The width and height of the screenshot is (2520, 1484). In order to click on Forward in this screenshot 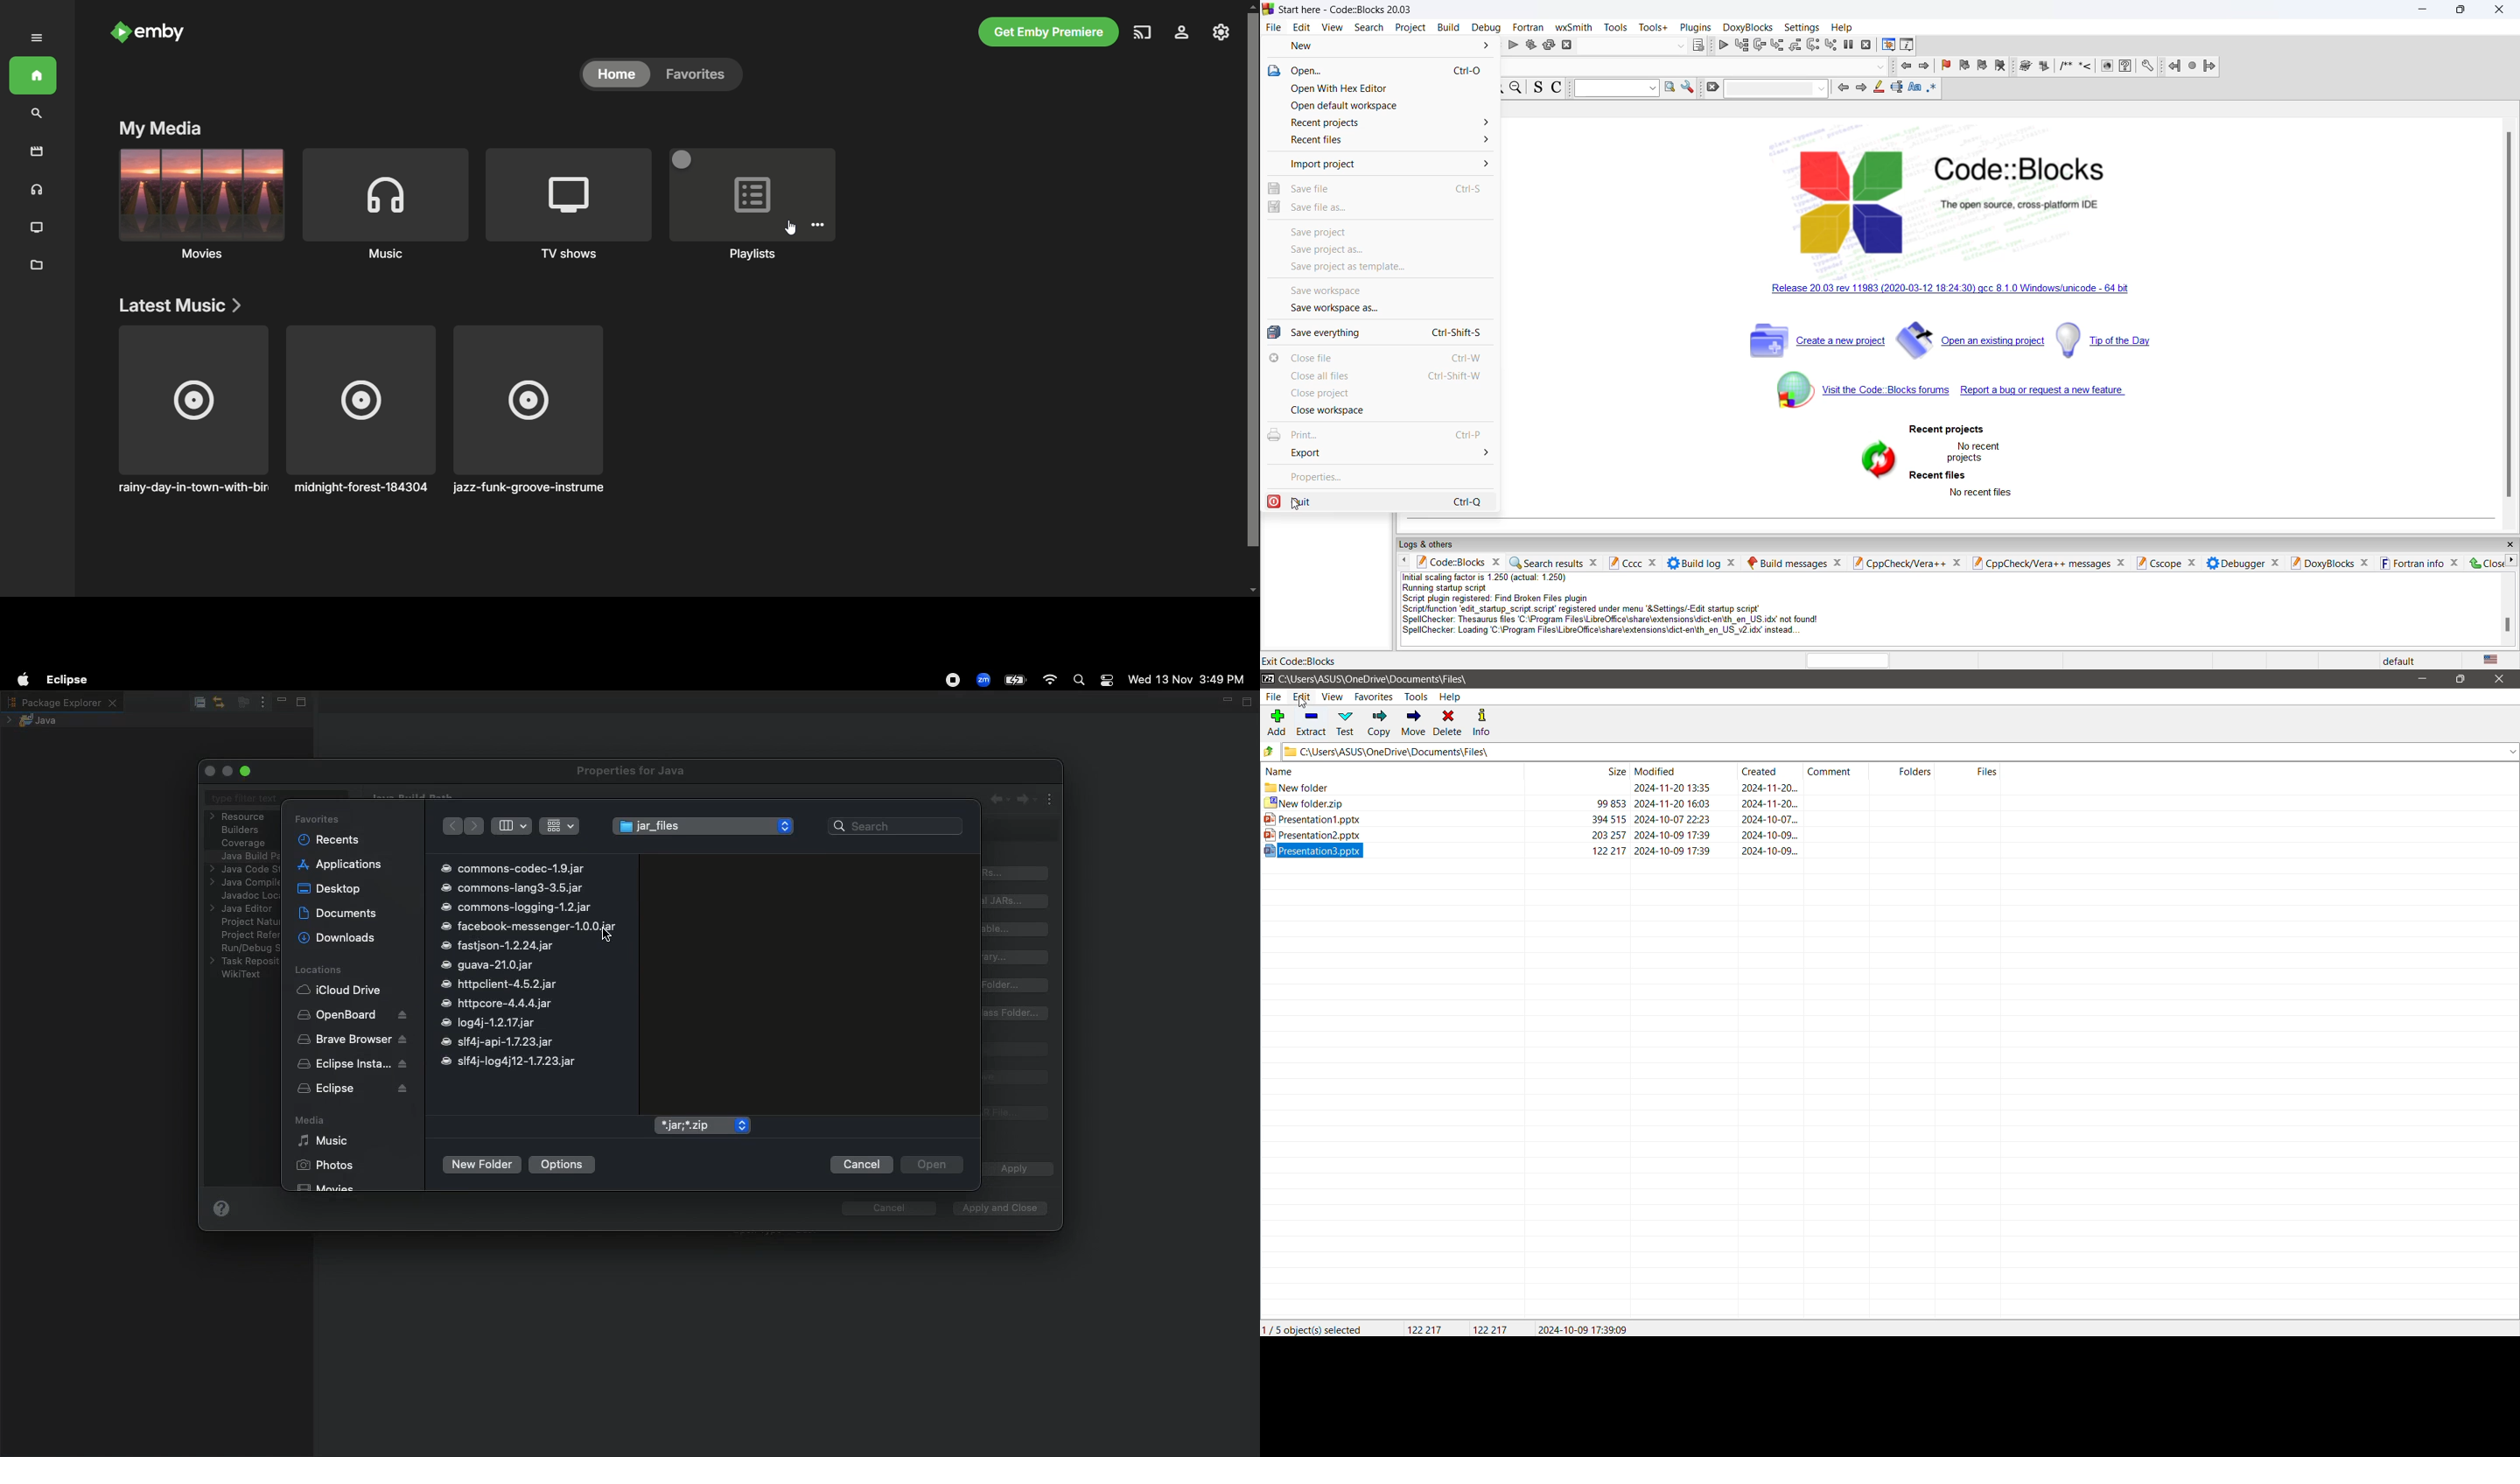, I will do `click(476, 826)`.